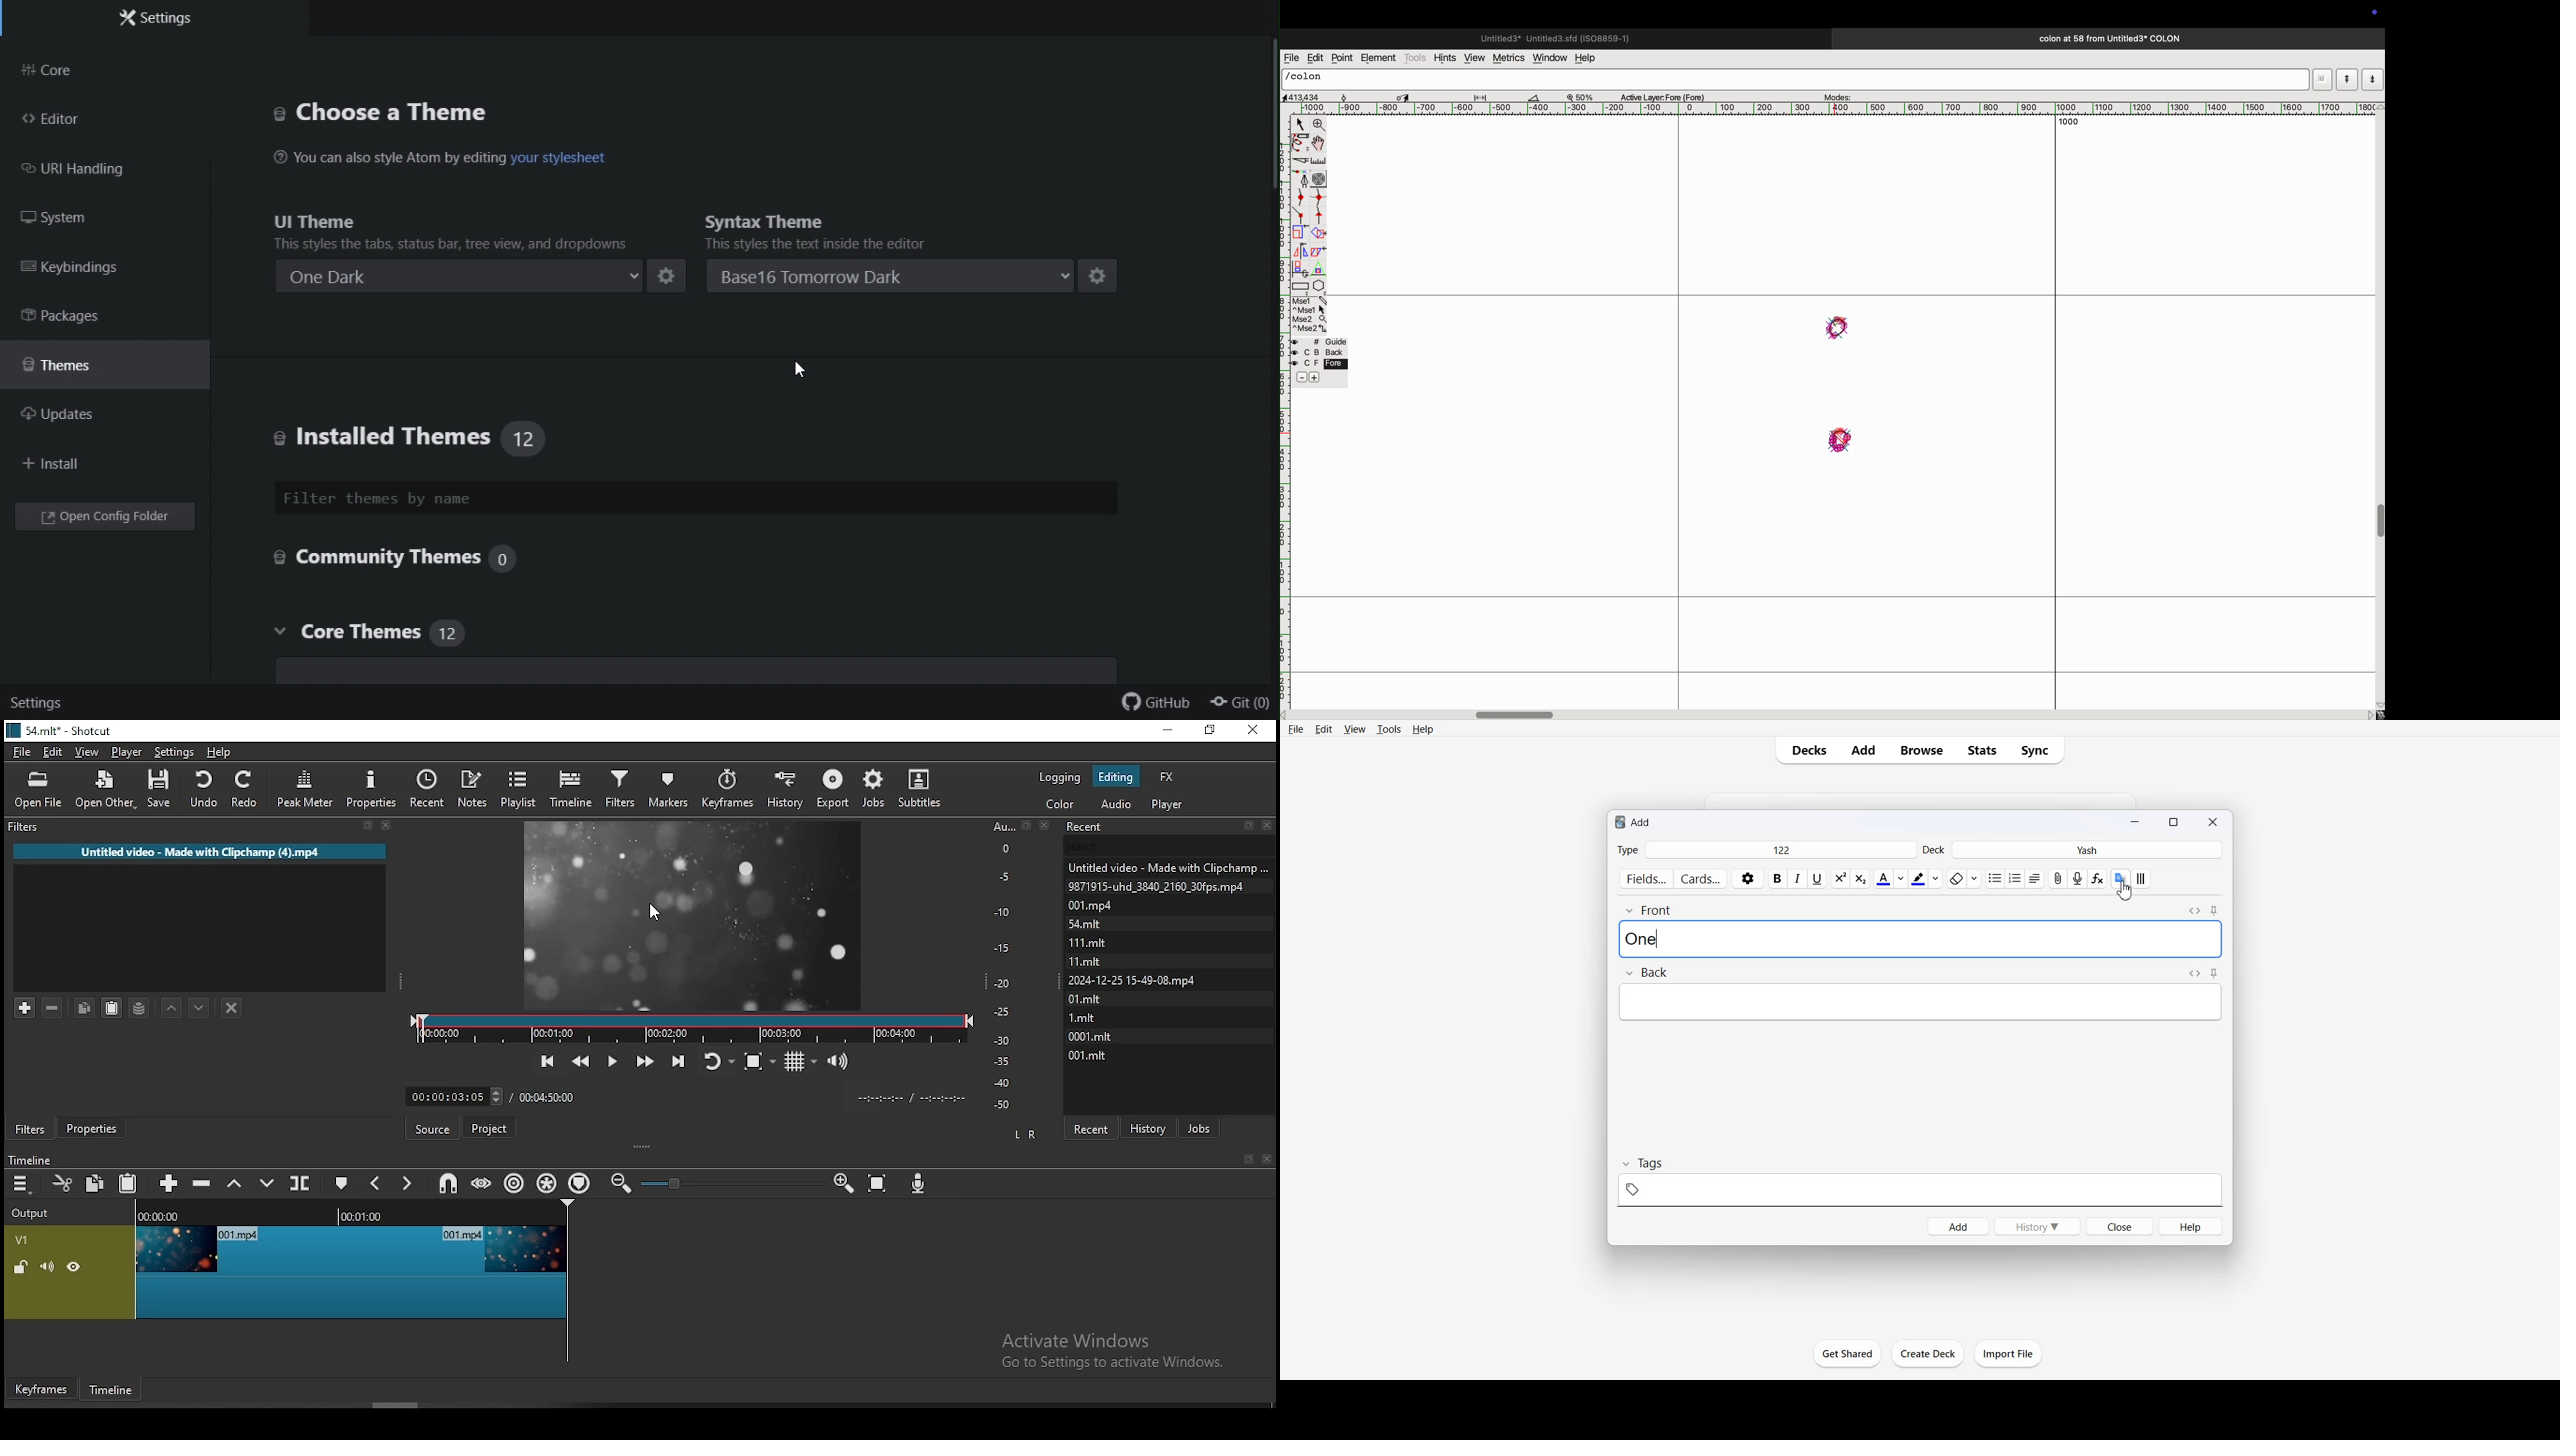  I want to click on window, so click(1548, 59).